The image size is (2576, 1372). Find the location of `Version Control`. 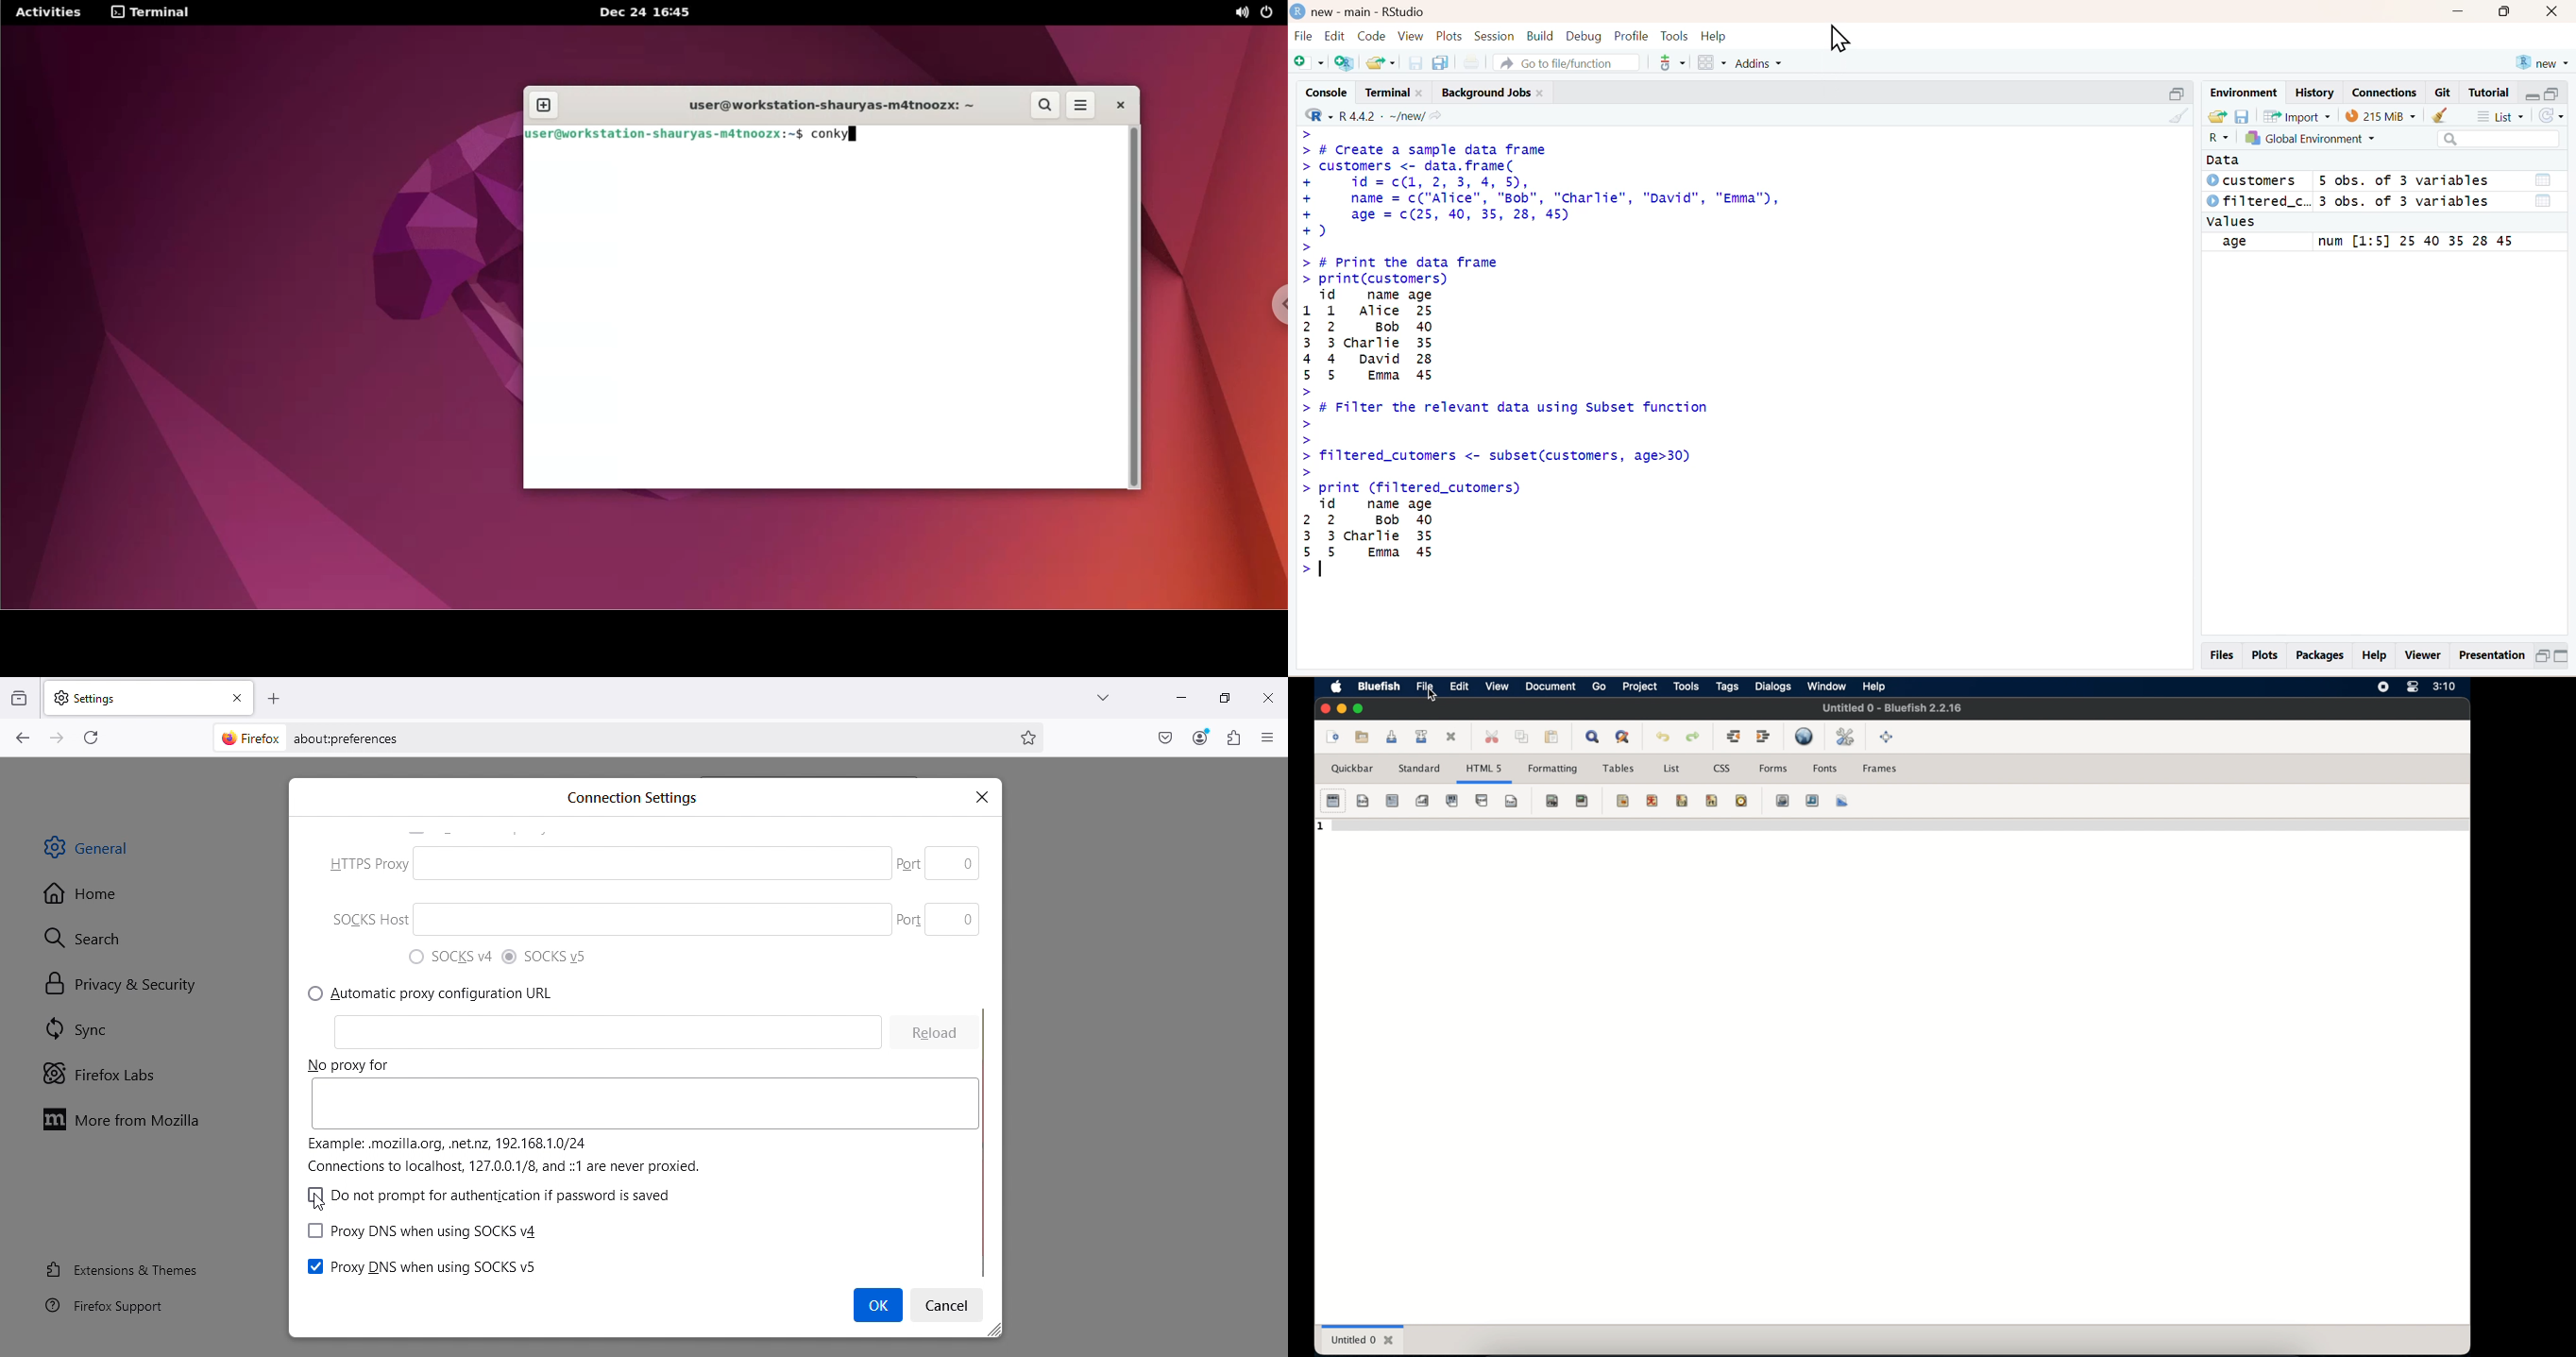

Version Control is located at coordinates (1672, 60).